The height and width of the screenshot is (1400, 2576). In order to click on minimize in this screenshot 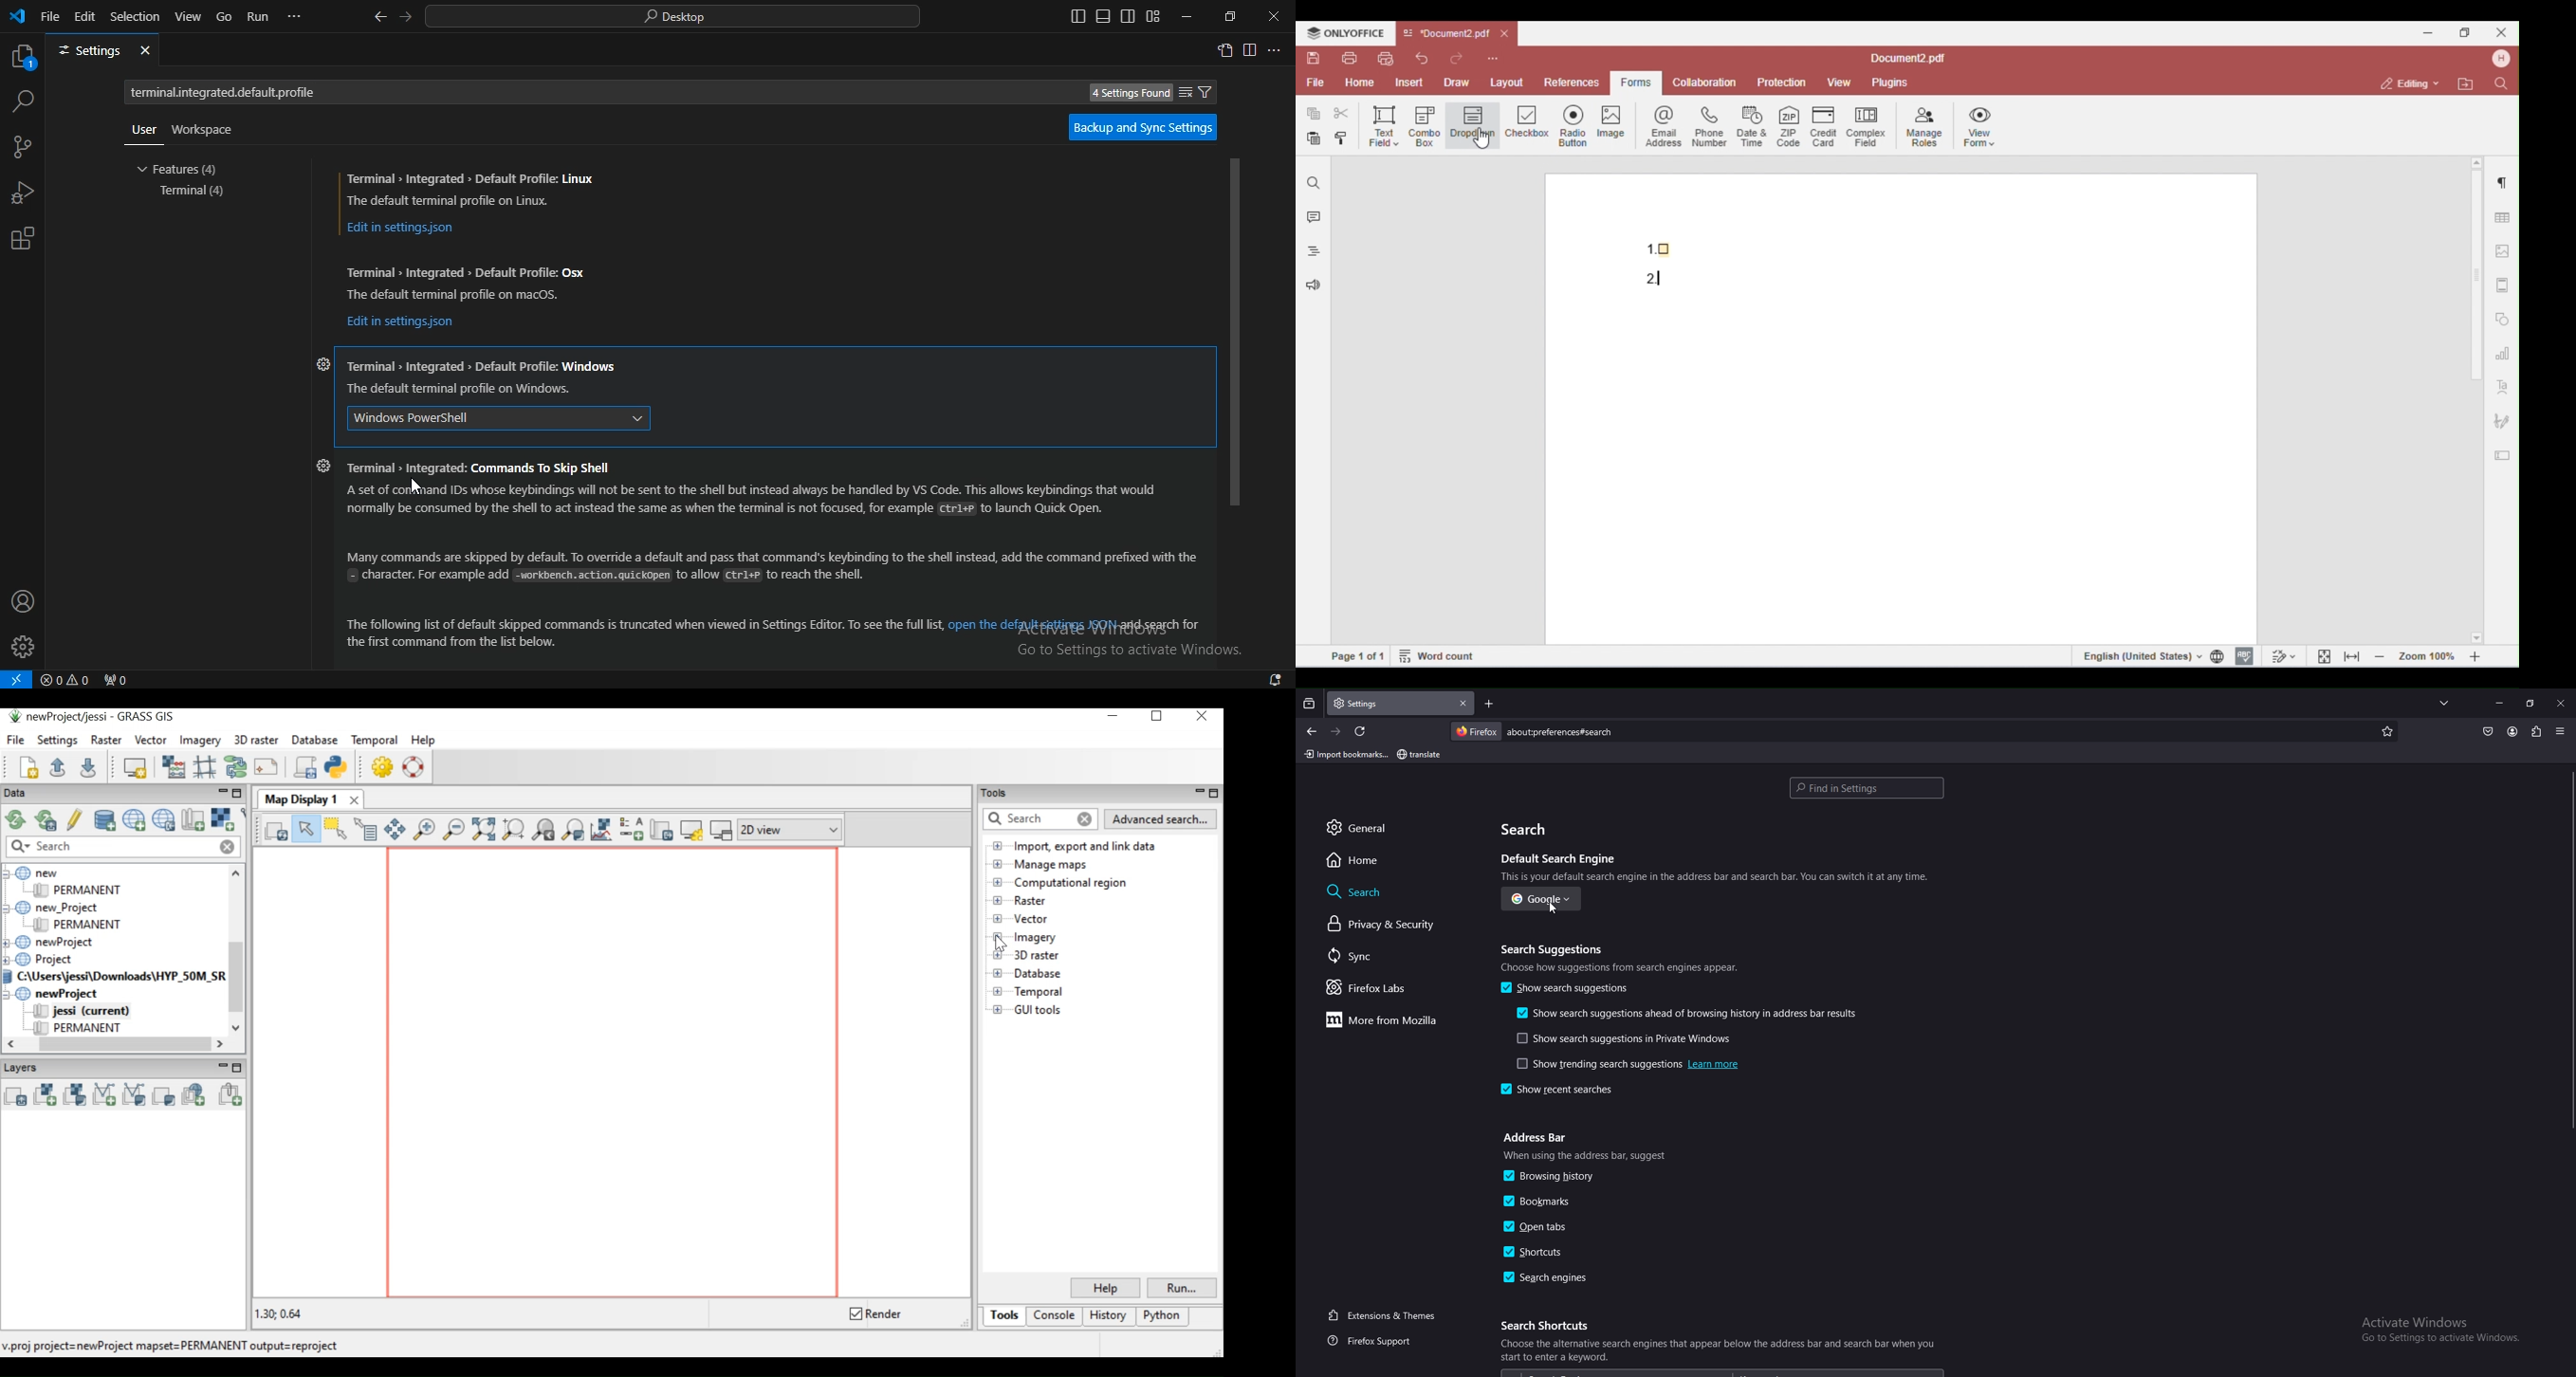, I will do `click(2500, 703)`.